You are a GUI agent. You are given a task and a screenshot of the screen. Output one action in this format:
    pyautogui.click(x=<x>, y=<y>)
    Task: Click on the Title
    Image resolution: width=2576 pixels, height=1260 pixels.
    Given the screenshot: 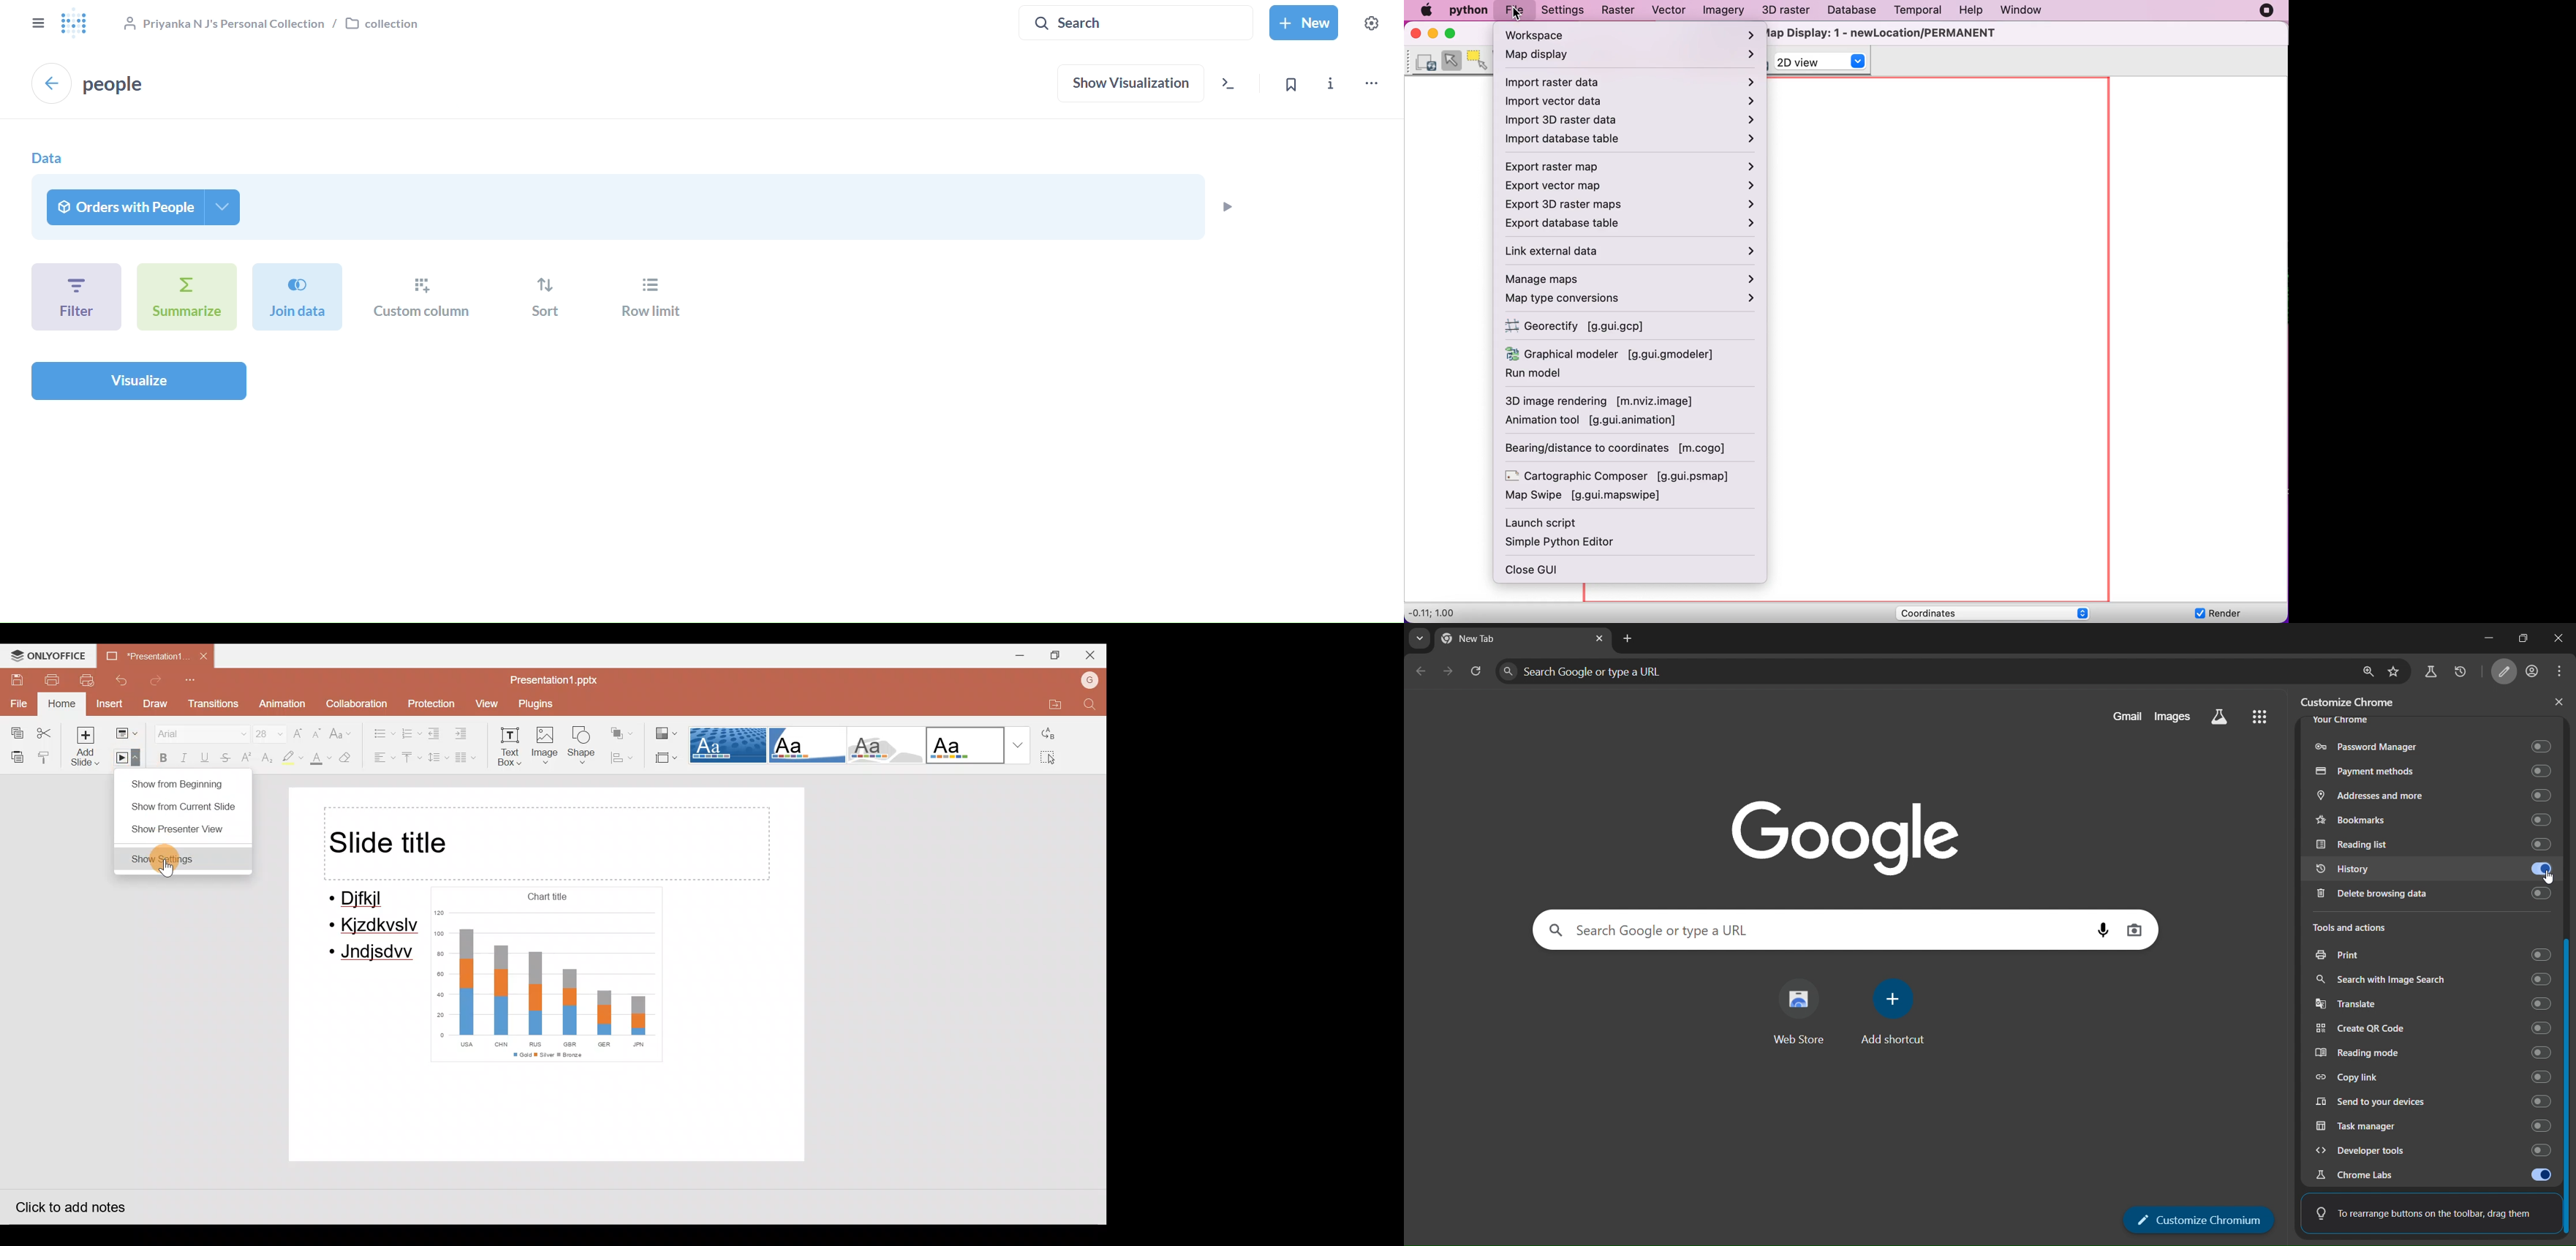 What is the action you would take?
    pyautogui.click(x=547, y=843)
    